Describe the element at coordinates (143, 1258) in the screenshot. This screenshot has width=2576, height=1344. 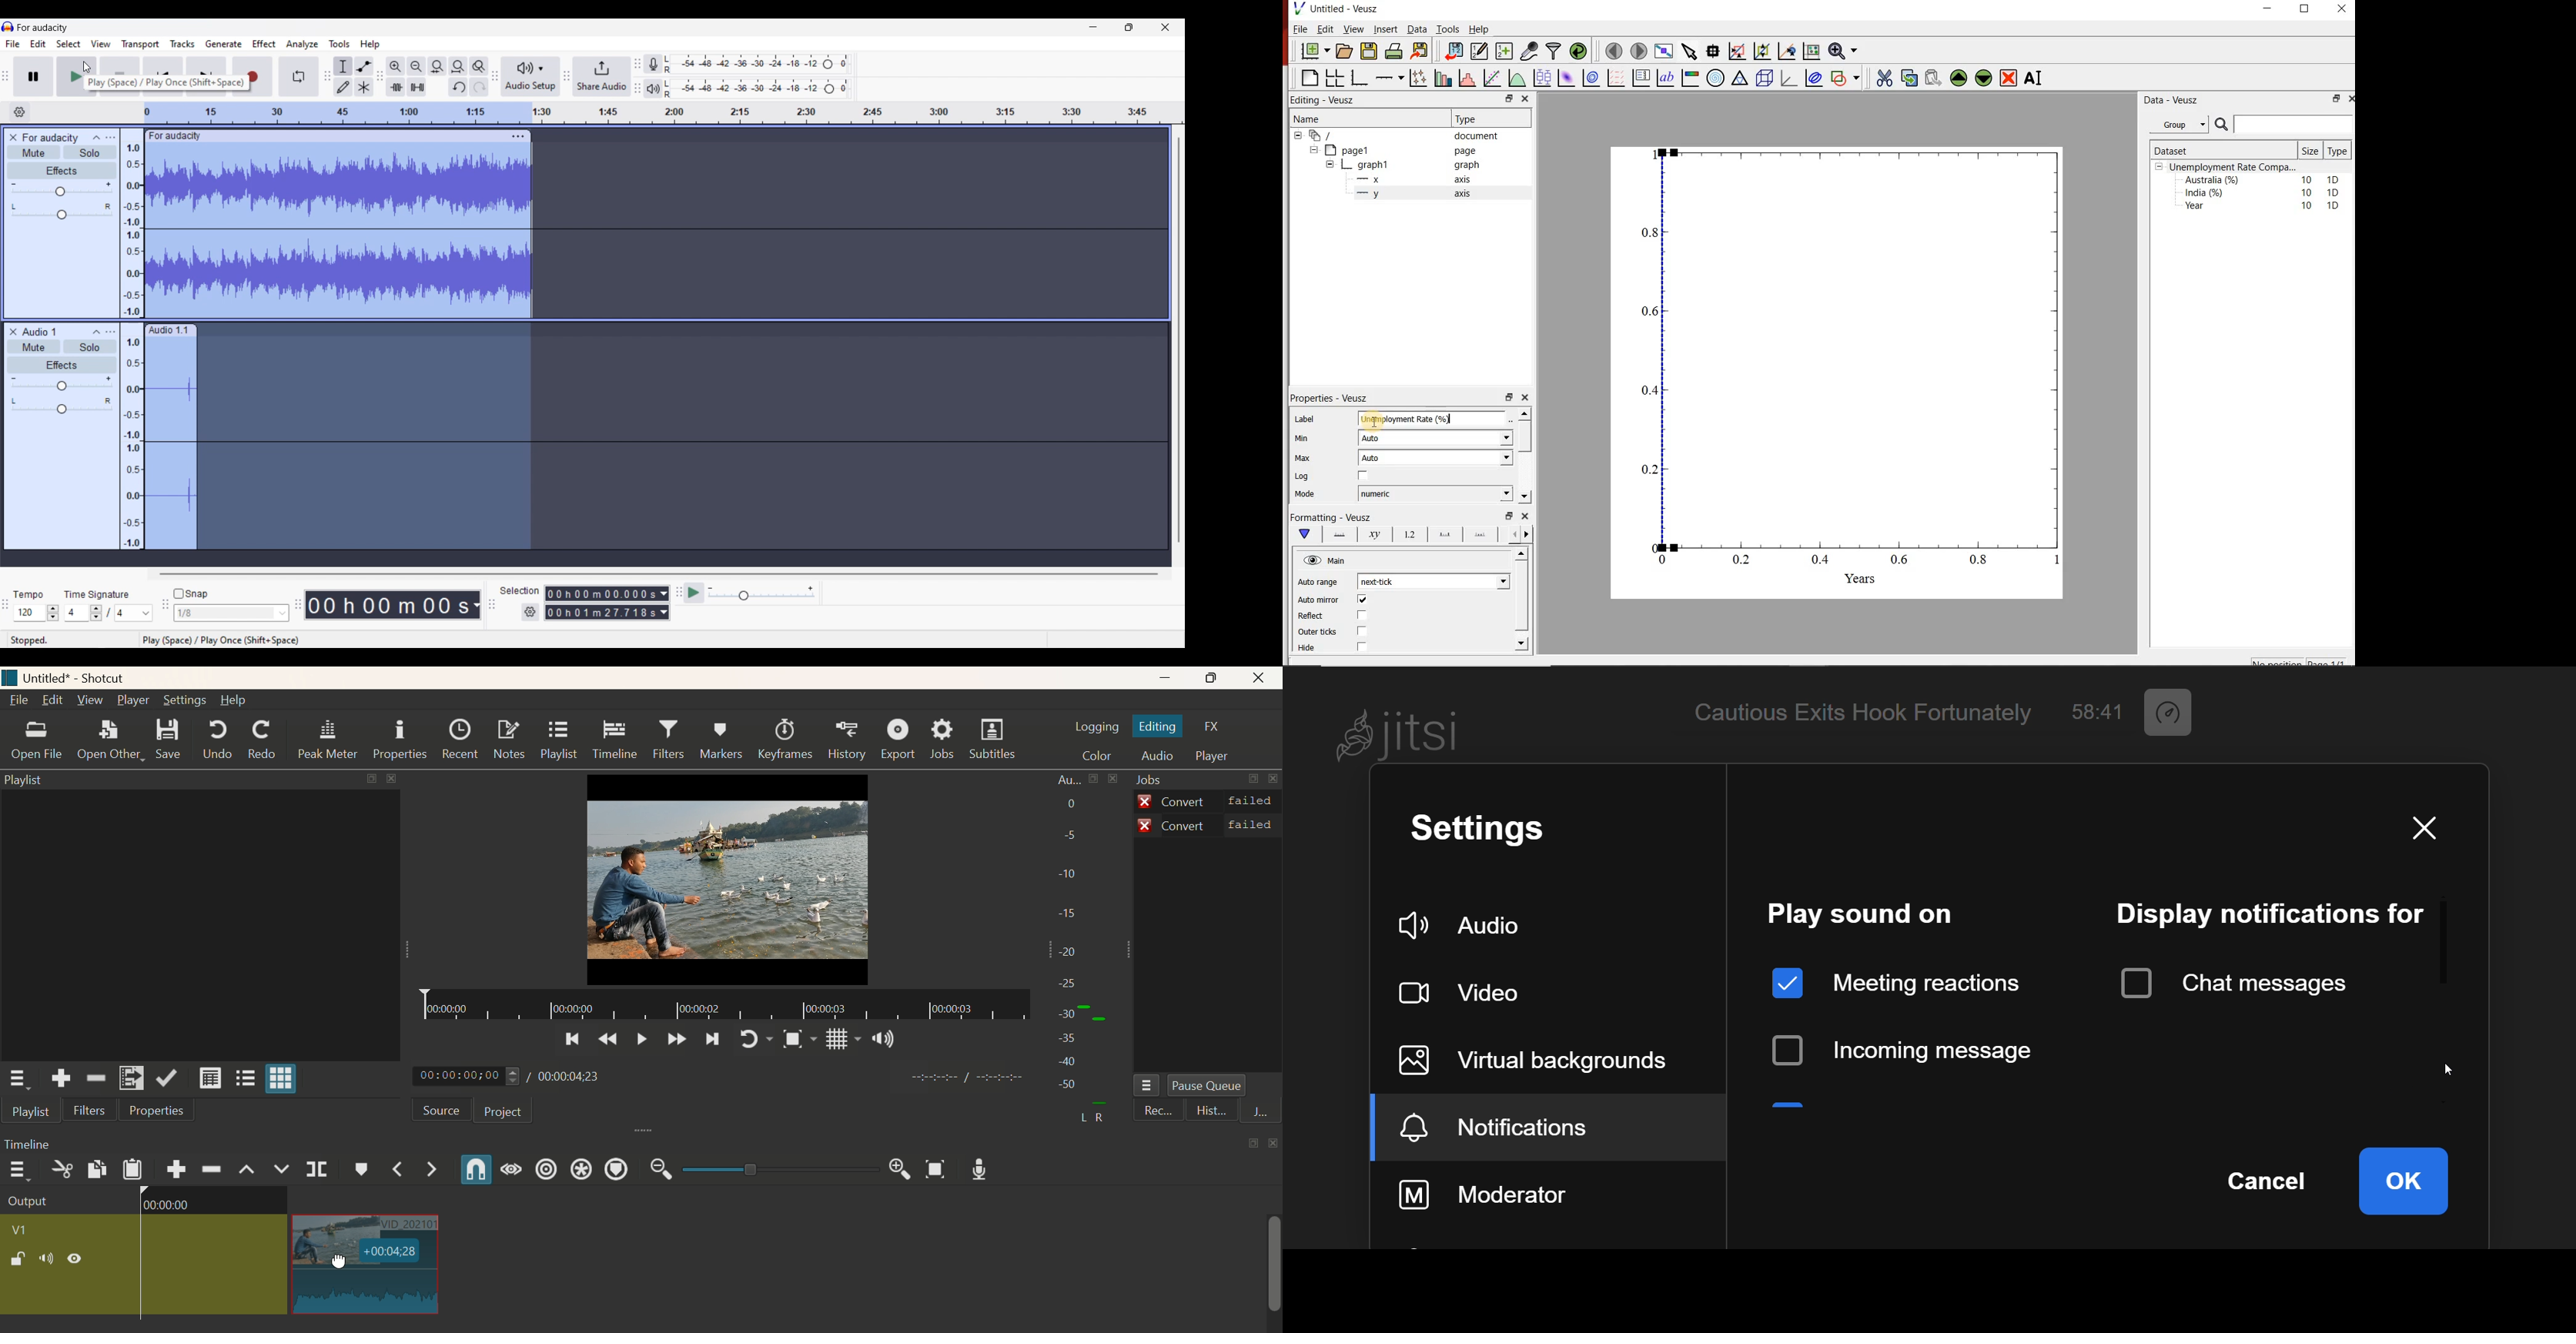
I see `Clip` at that location.